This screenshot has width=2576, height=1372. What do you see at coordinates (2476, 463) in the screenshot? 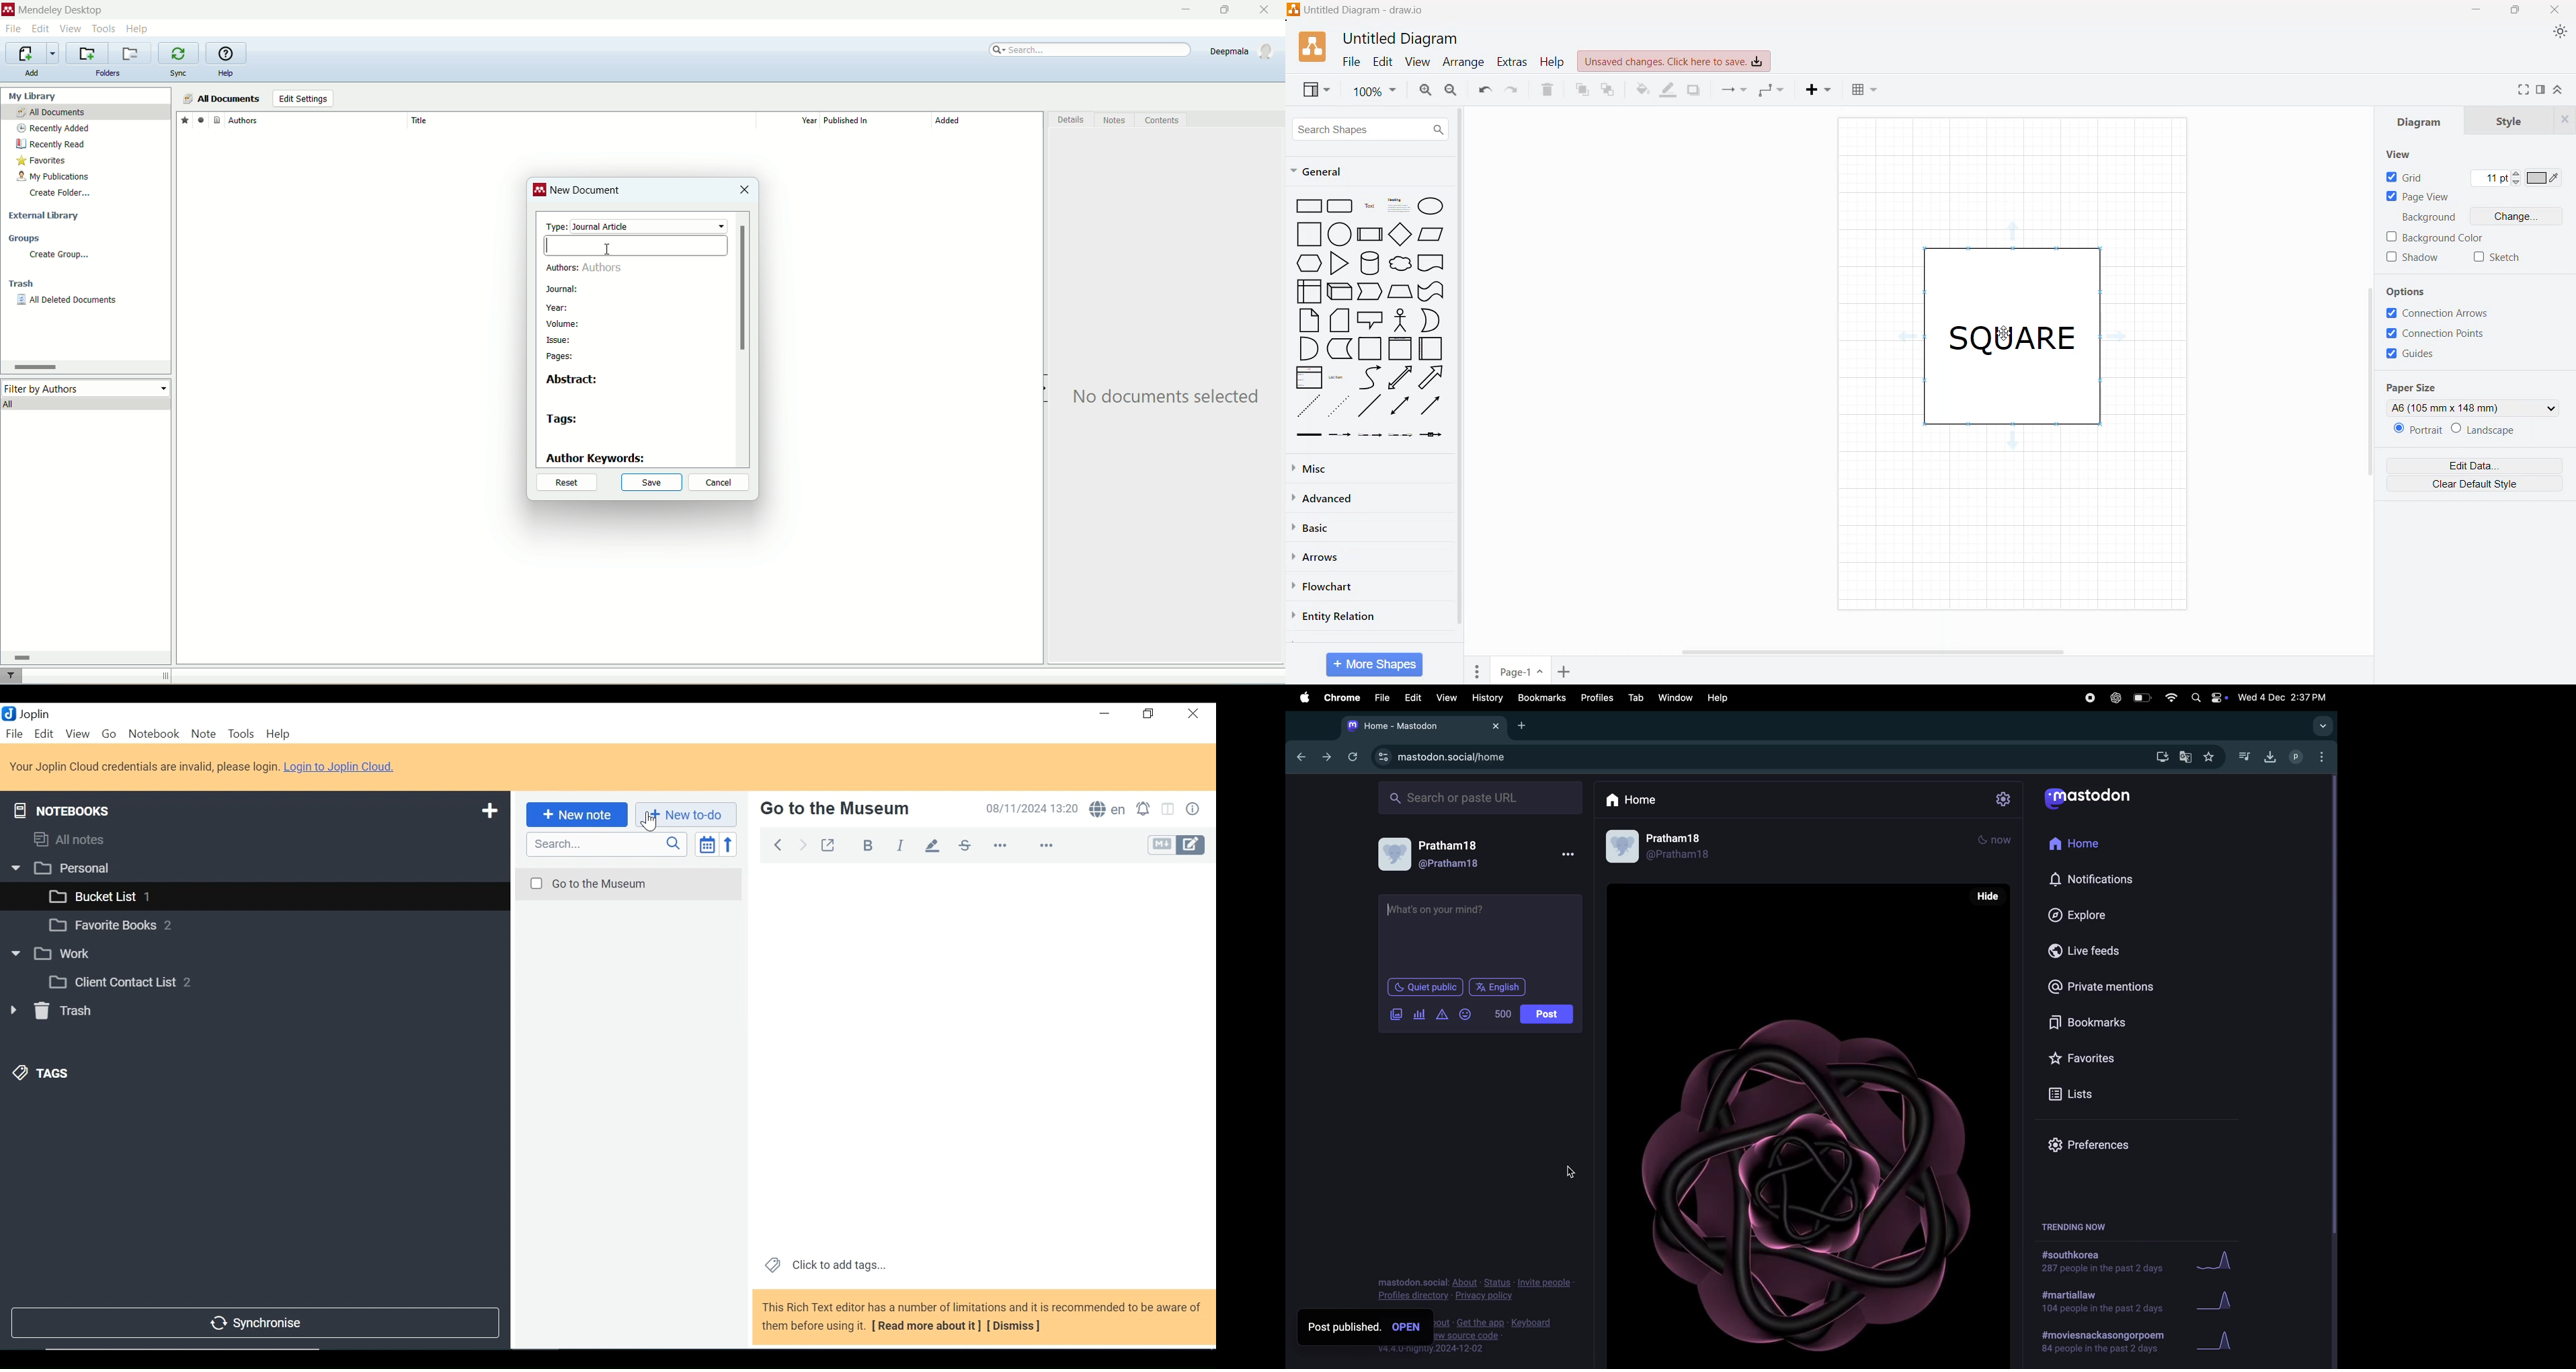
I see `Edit Data` at bounding box center [2476, 463].